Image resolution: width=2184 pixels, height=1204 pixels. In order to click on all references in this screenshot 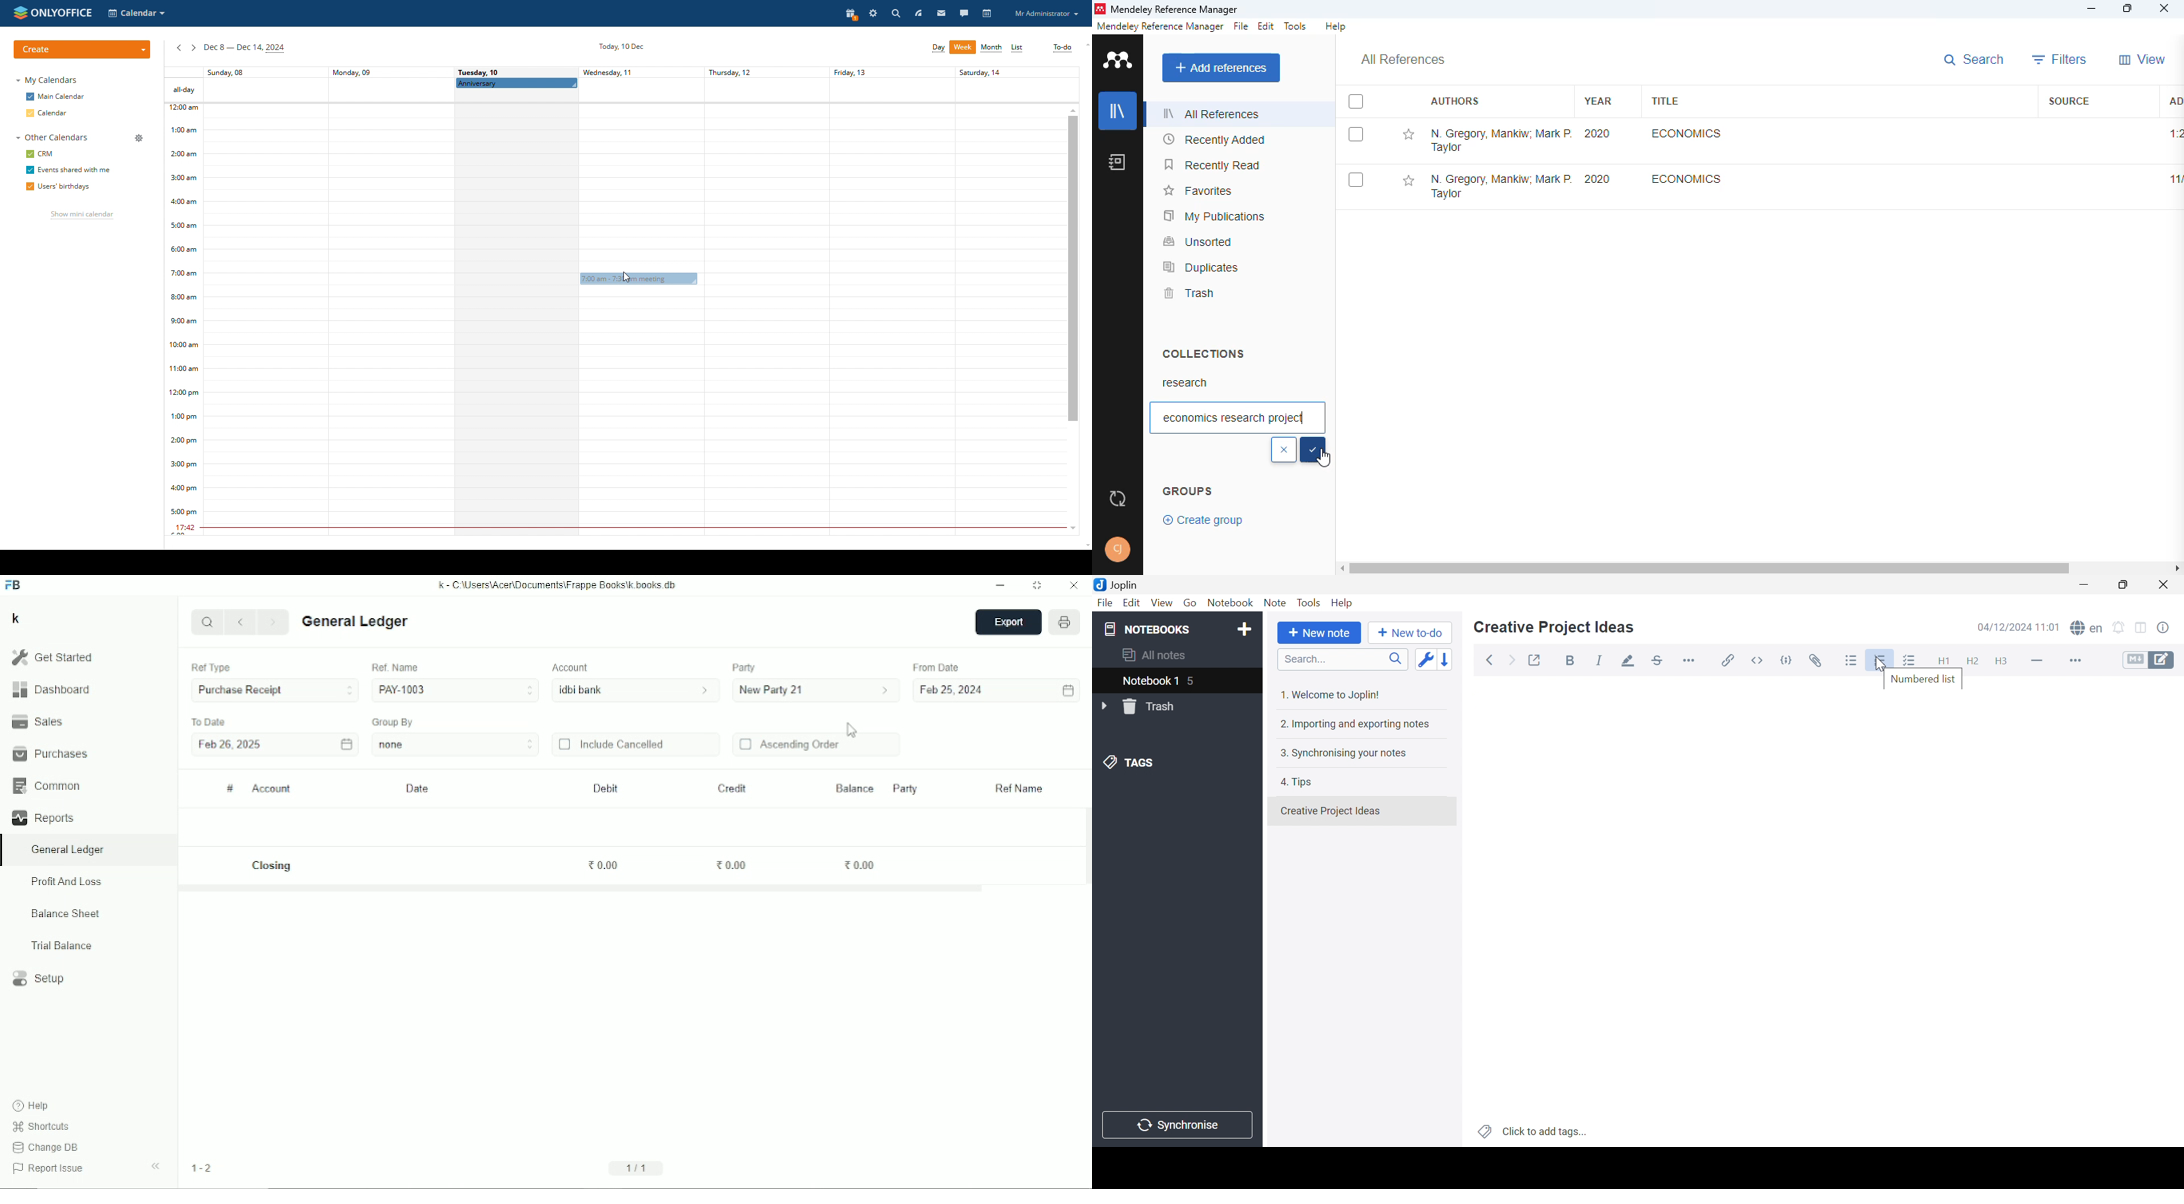, I will do `click(1211, 114)`.